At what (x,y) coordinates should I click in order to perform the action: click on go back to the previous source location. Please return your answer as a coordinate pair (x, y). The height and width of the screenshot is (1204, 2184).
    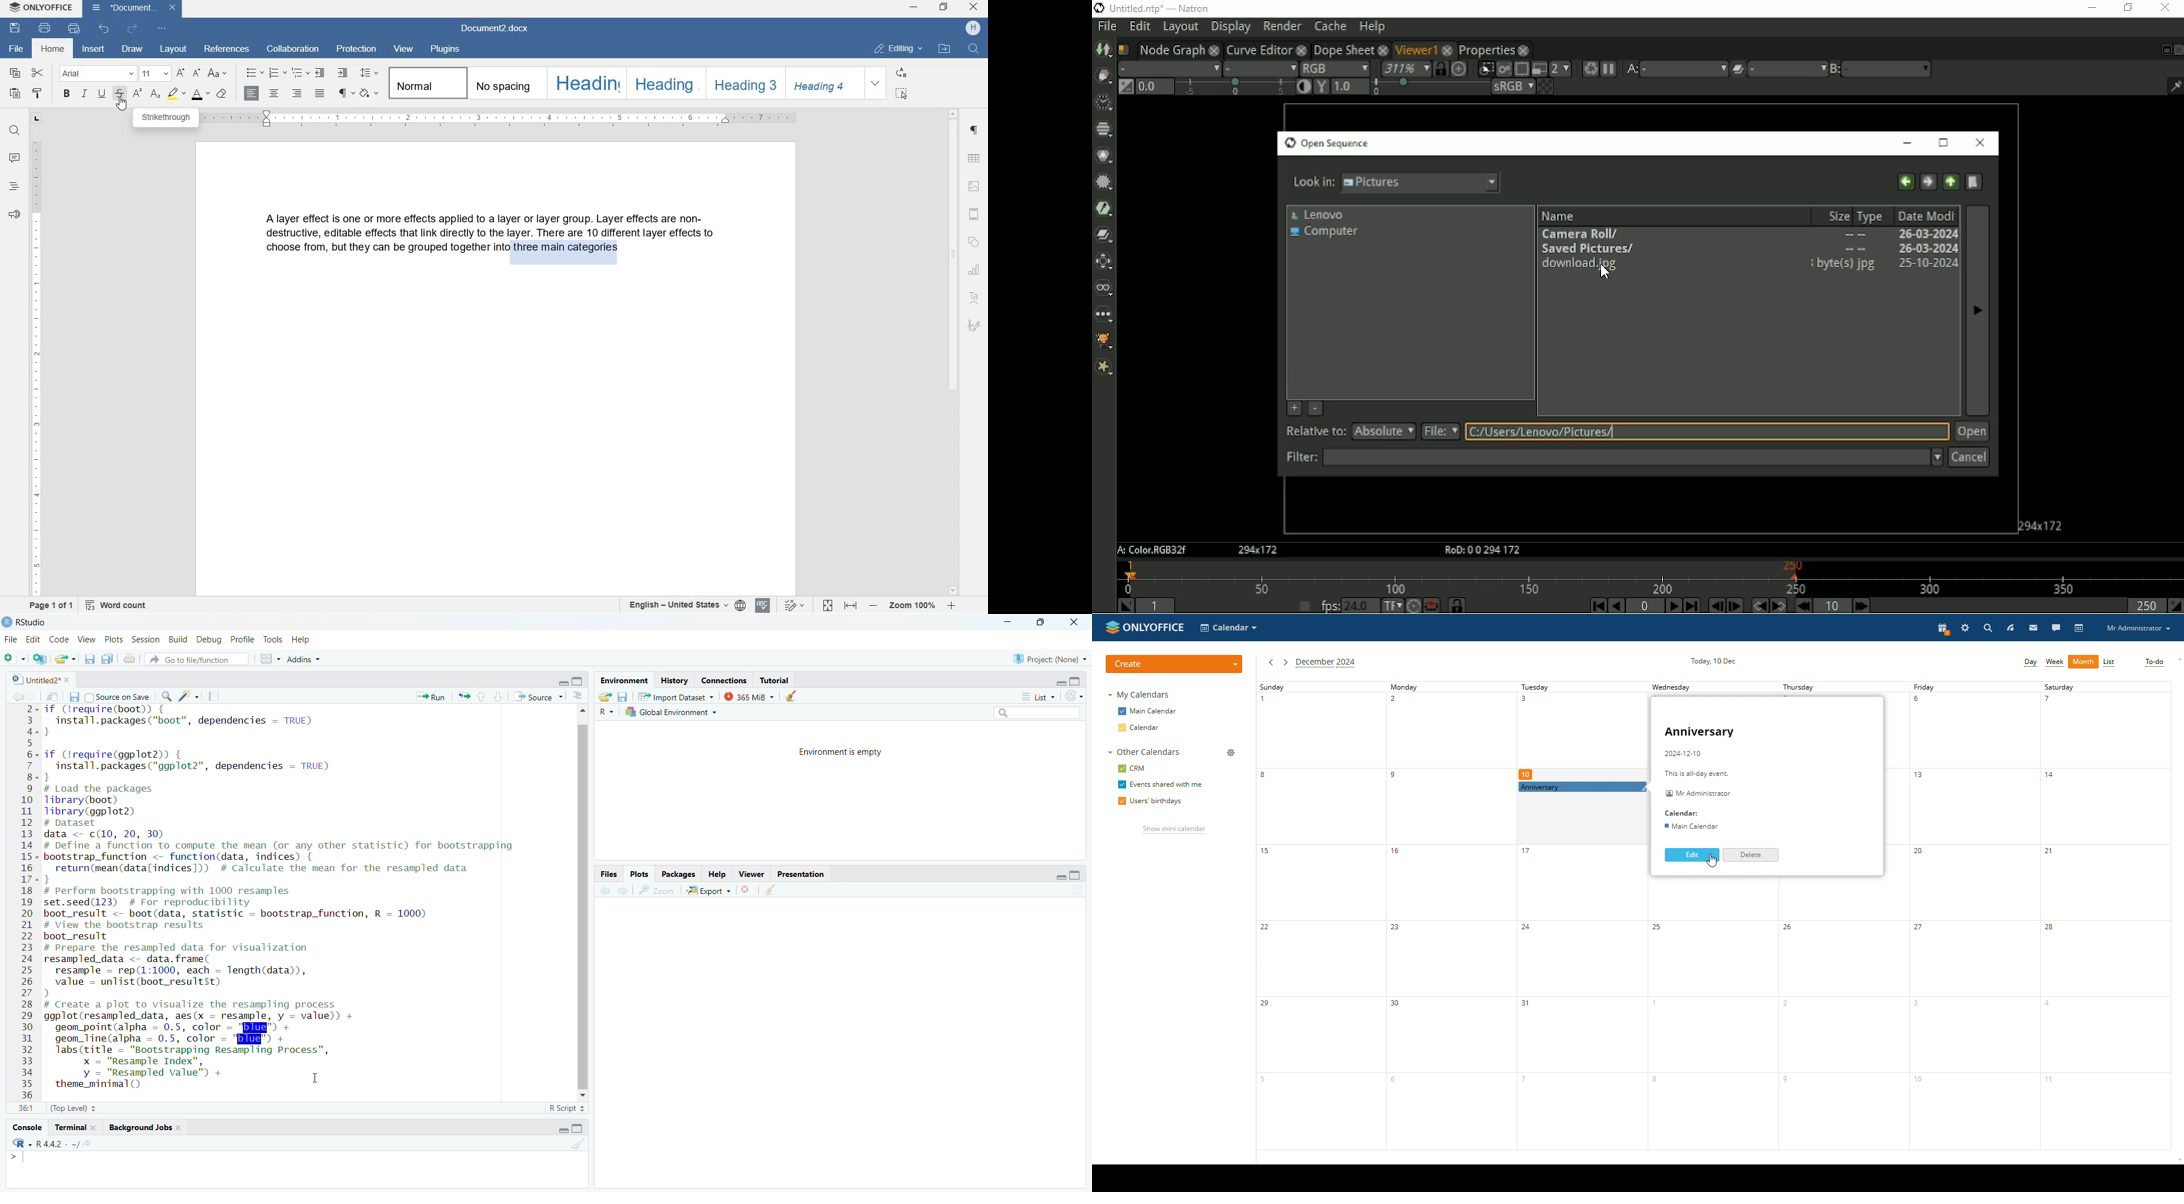
    Looking at the image, I should click on (15, 696).